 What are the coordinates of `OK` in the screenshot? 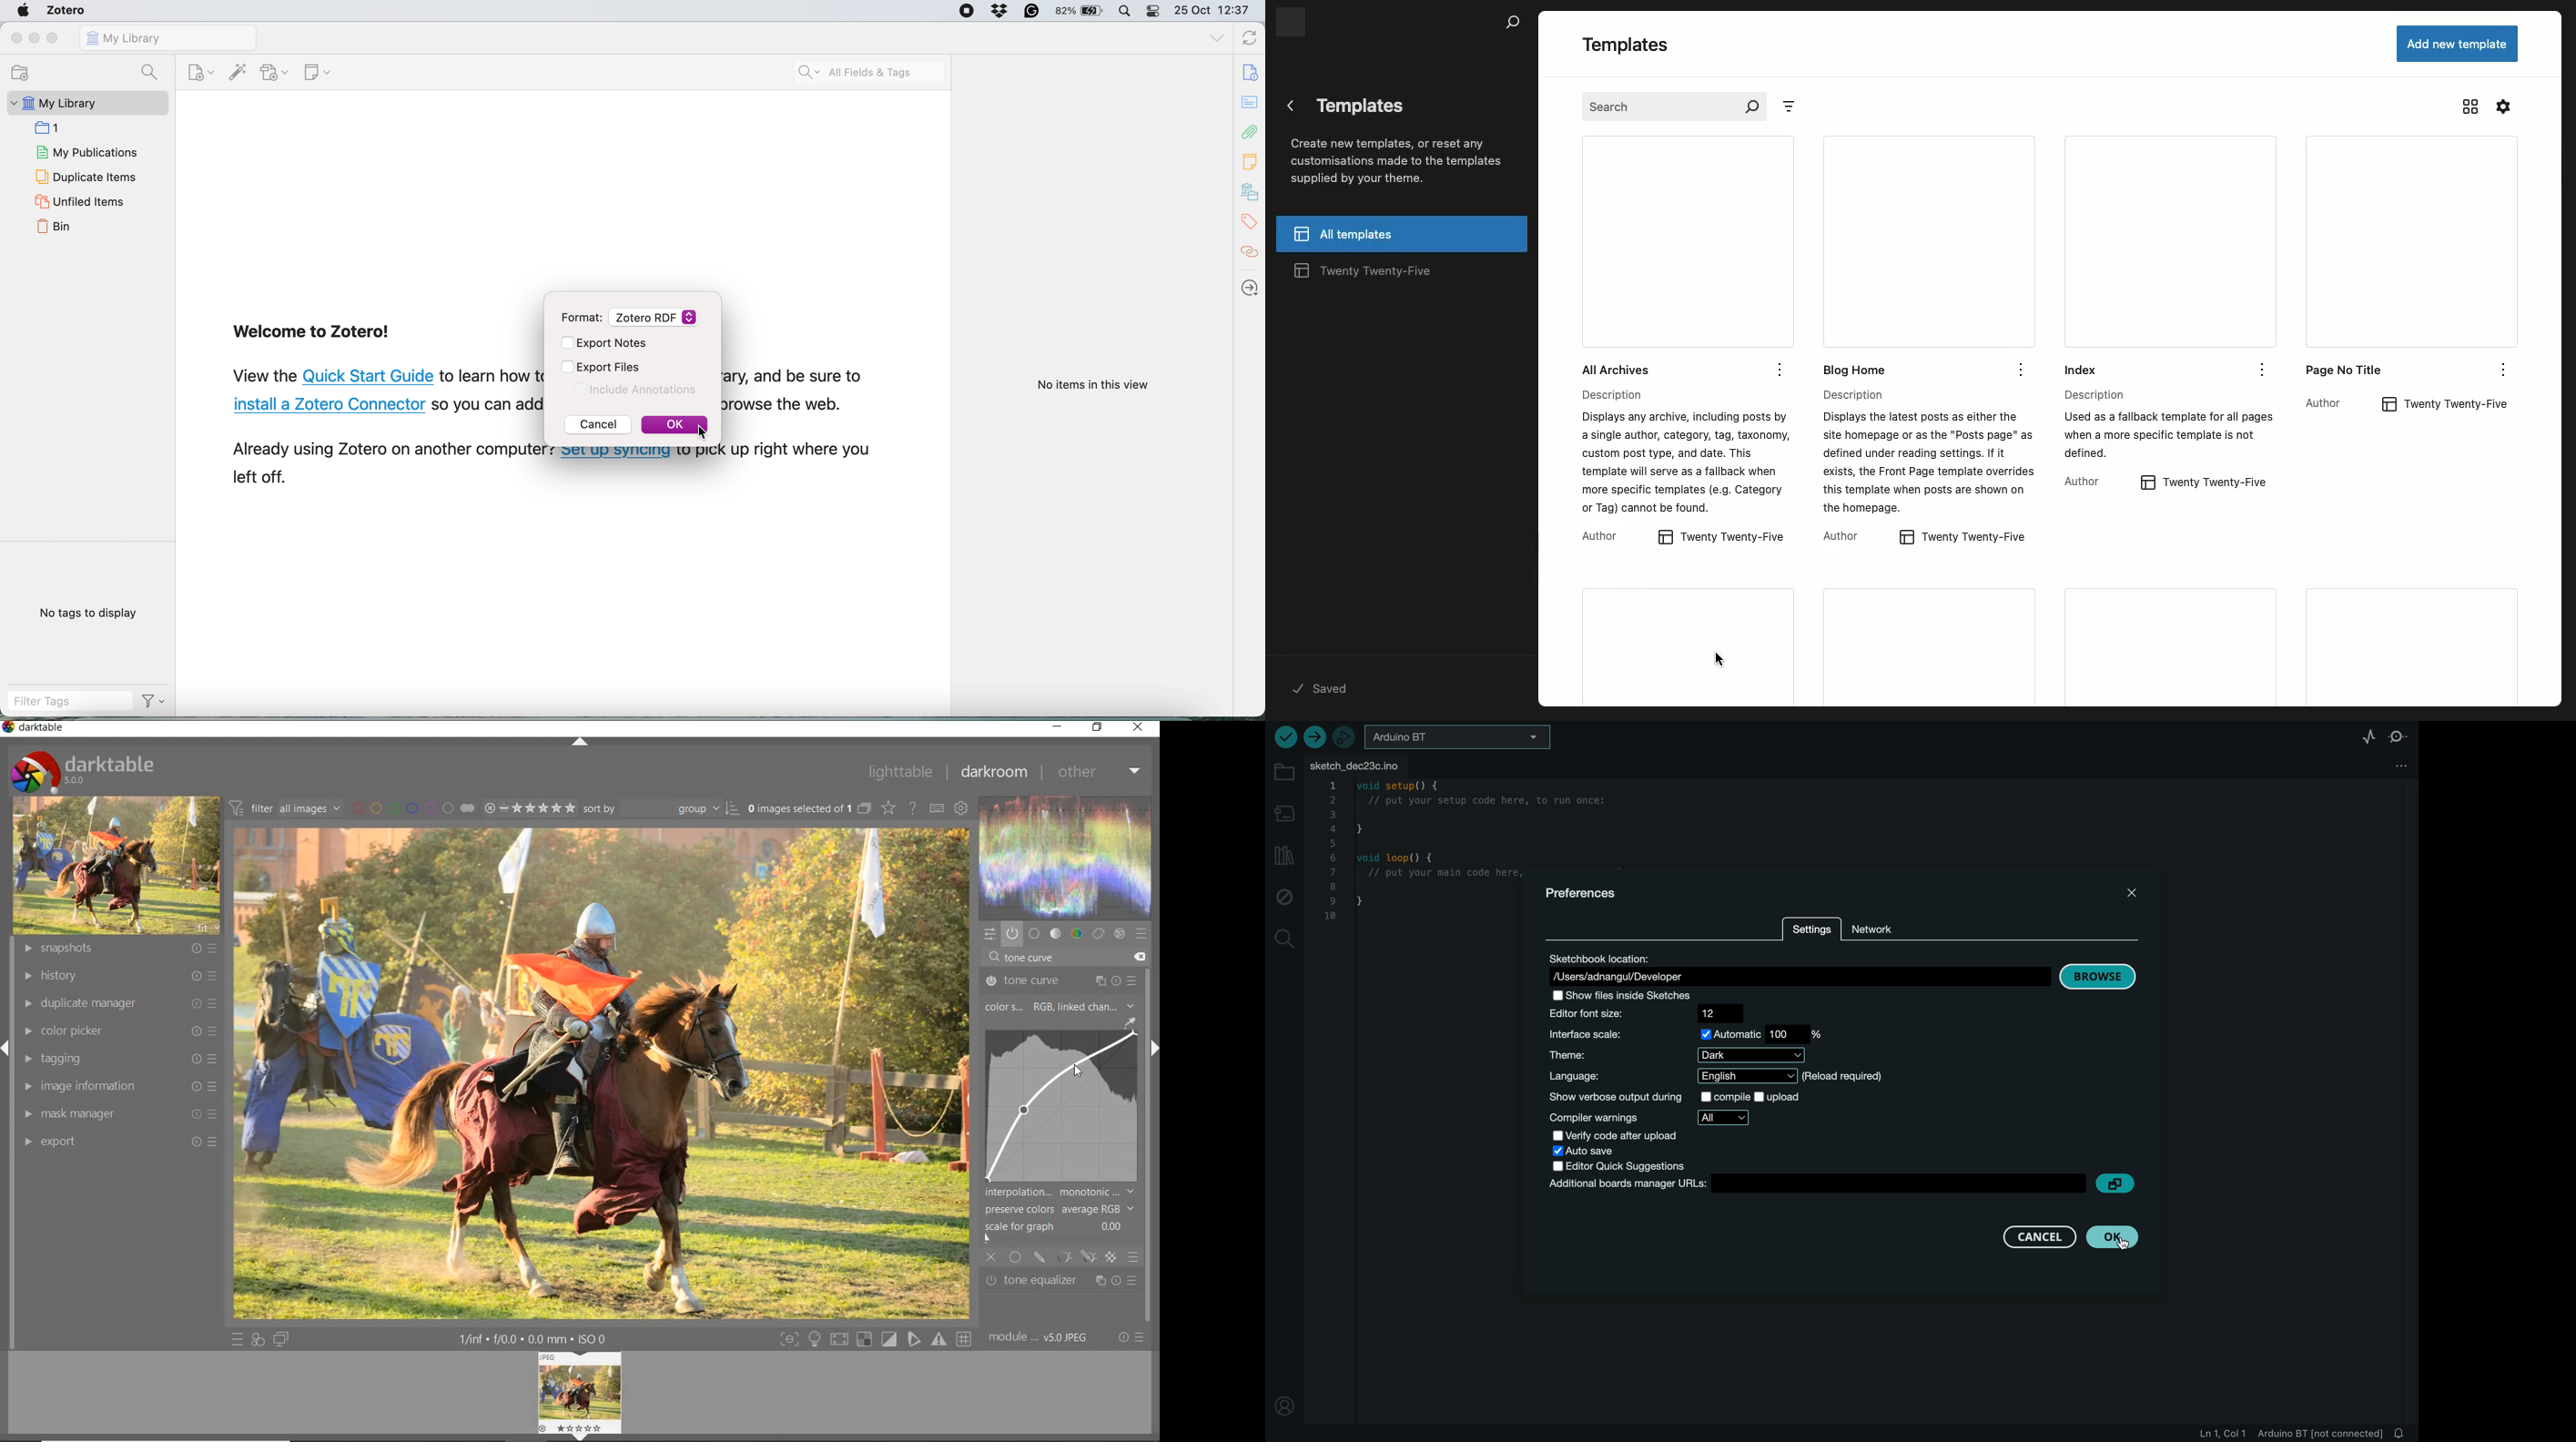 It's located at (676, 426).